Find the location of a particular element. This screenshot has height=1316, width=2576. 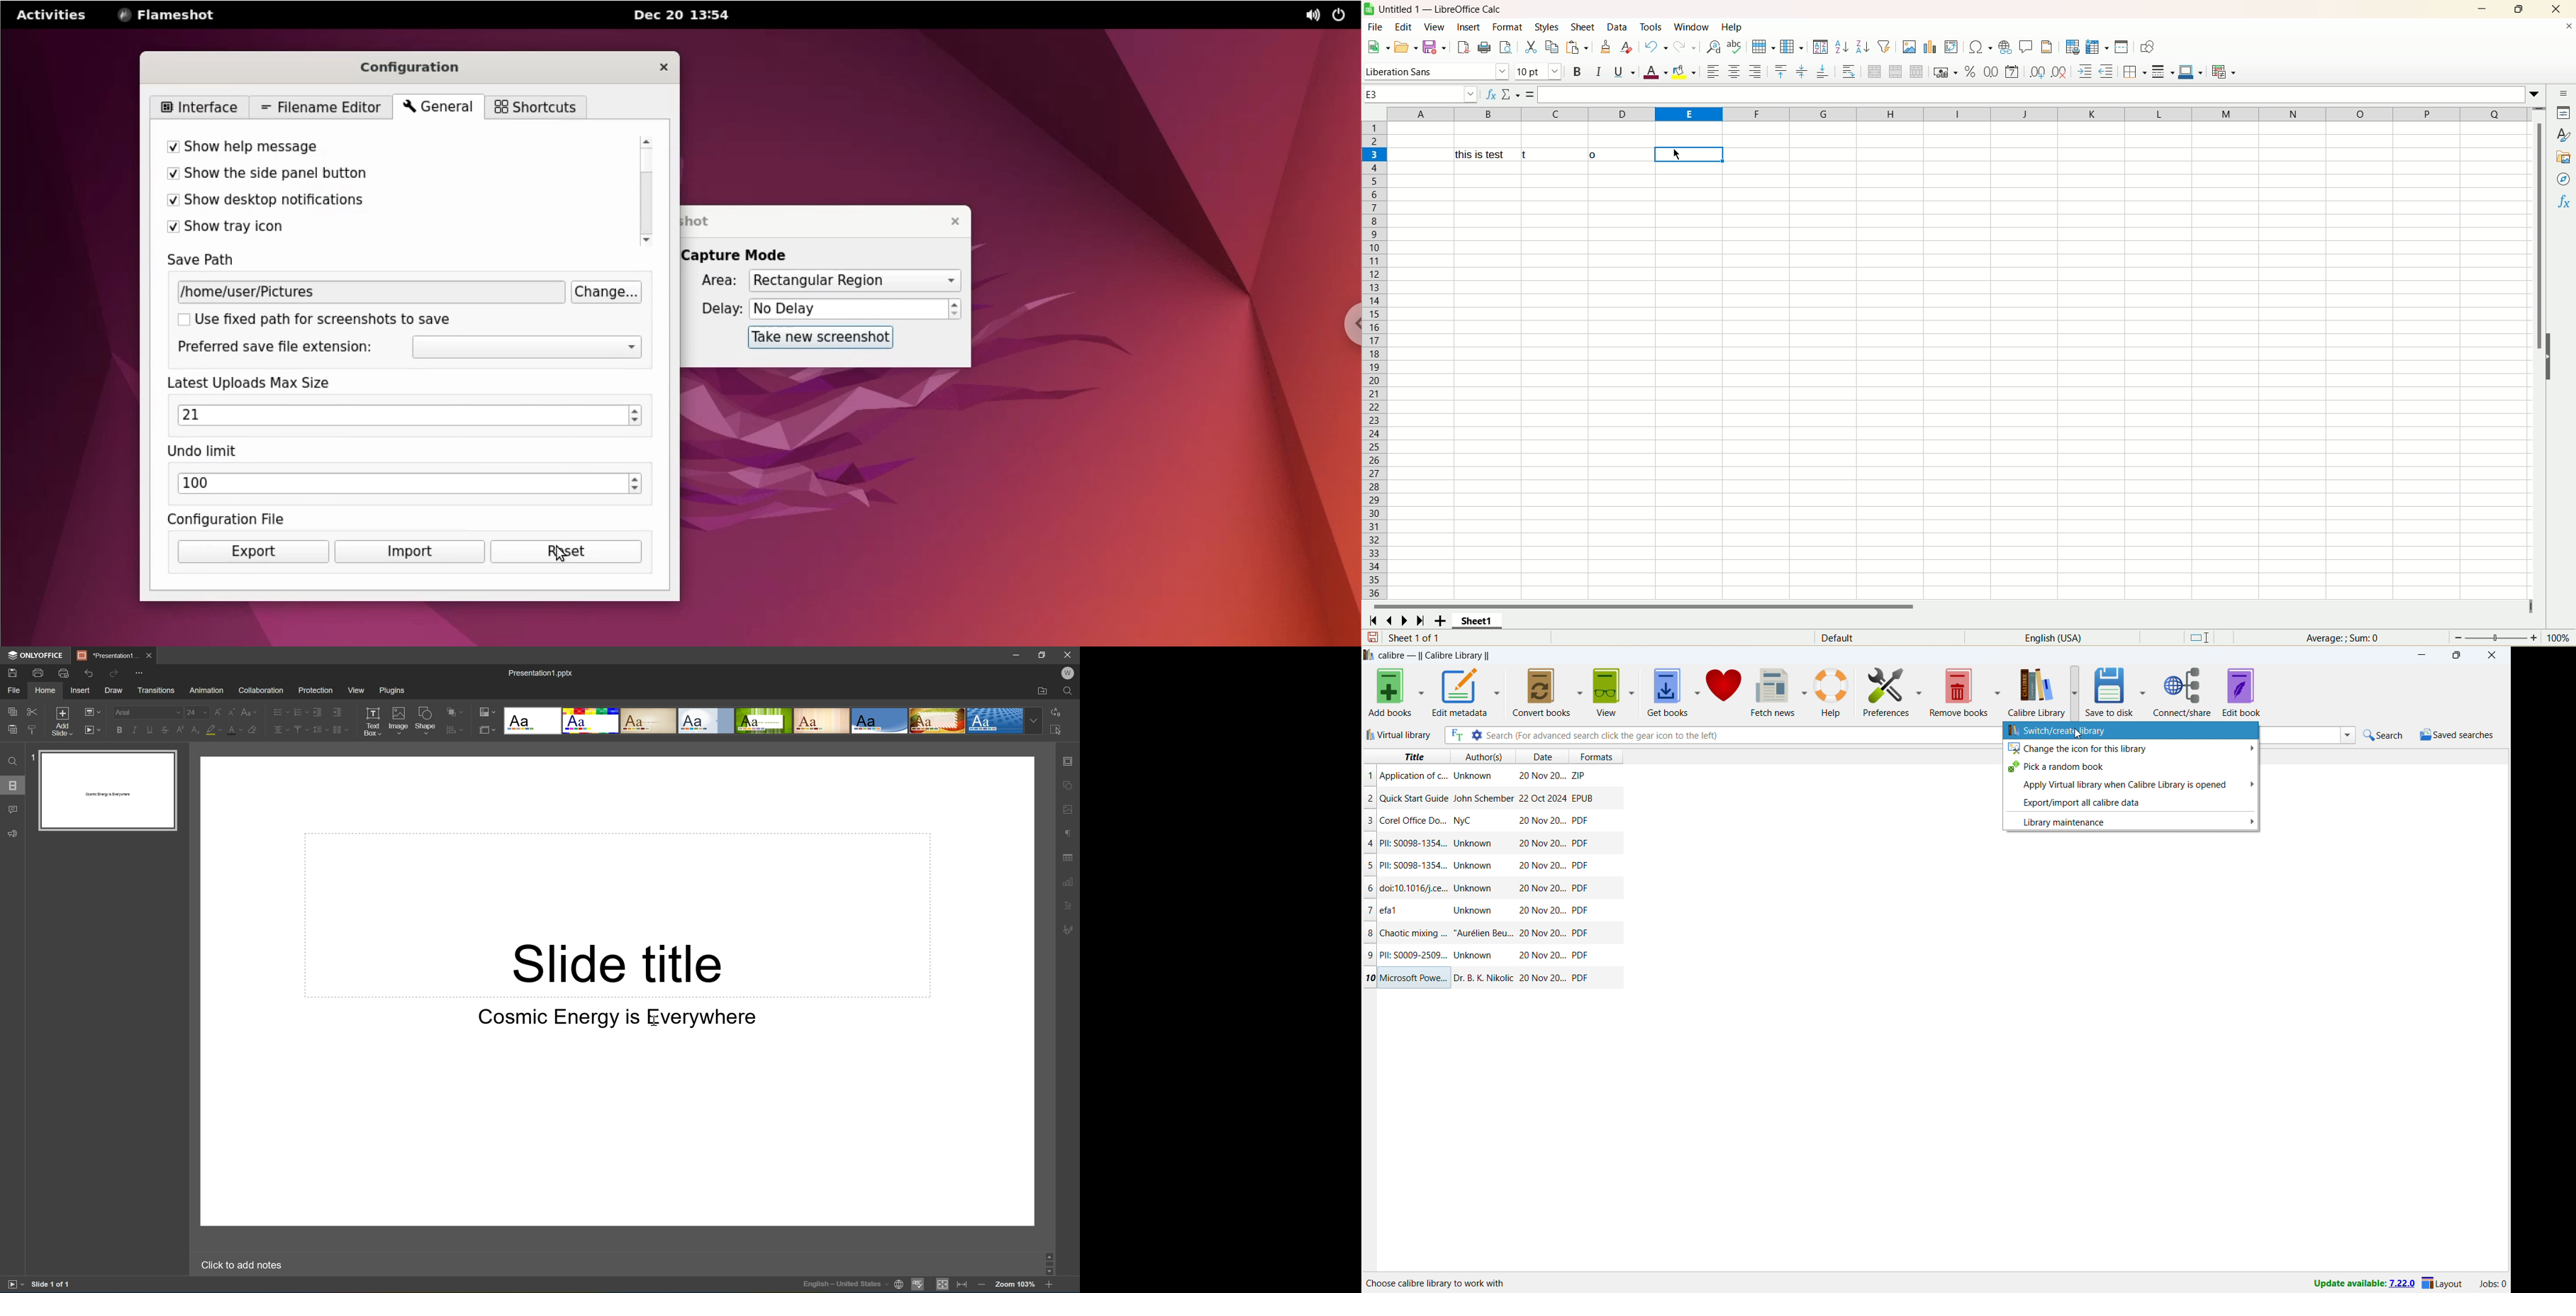

Title is located at coordinates (1413, 843).